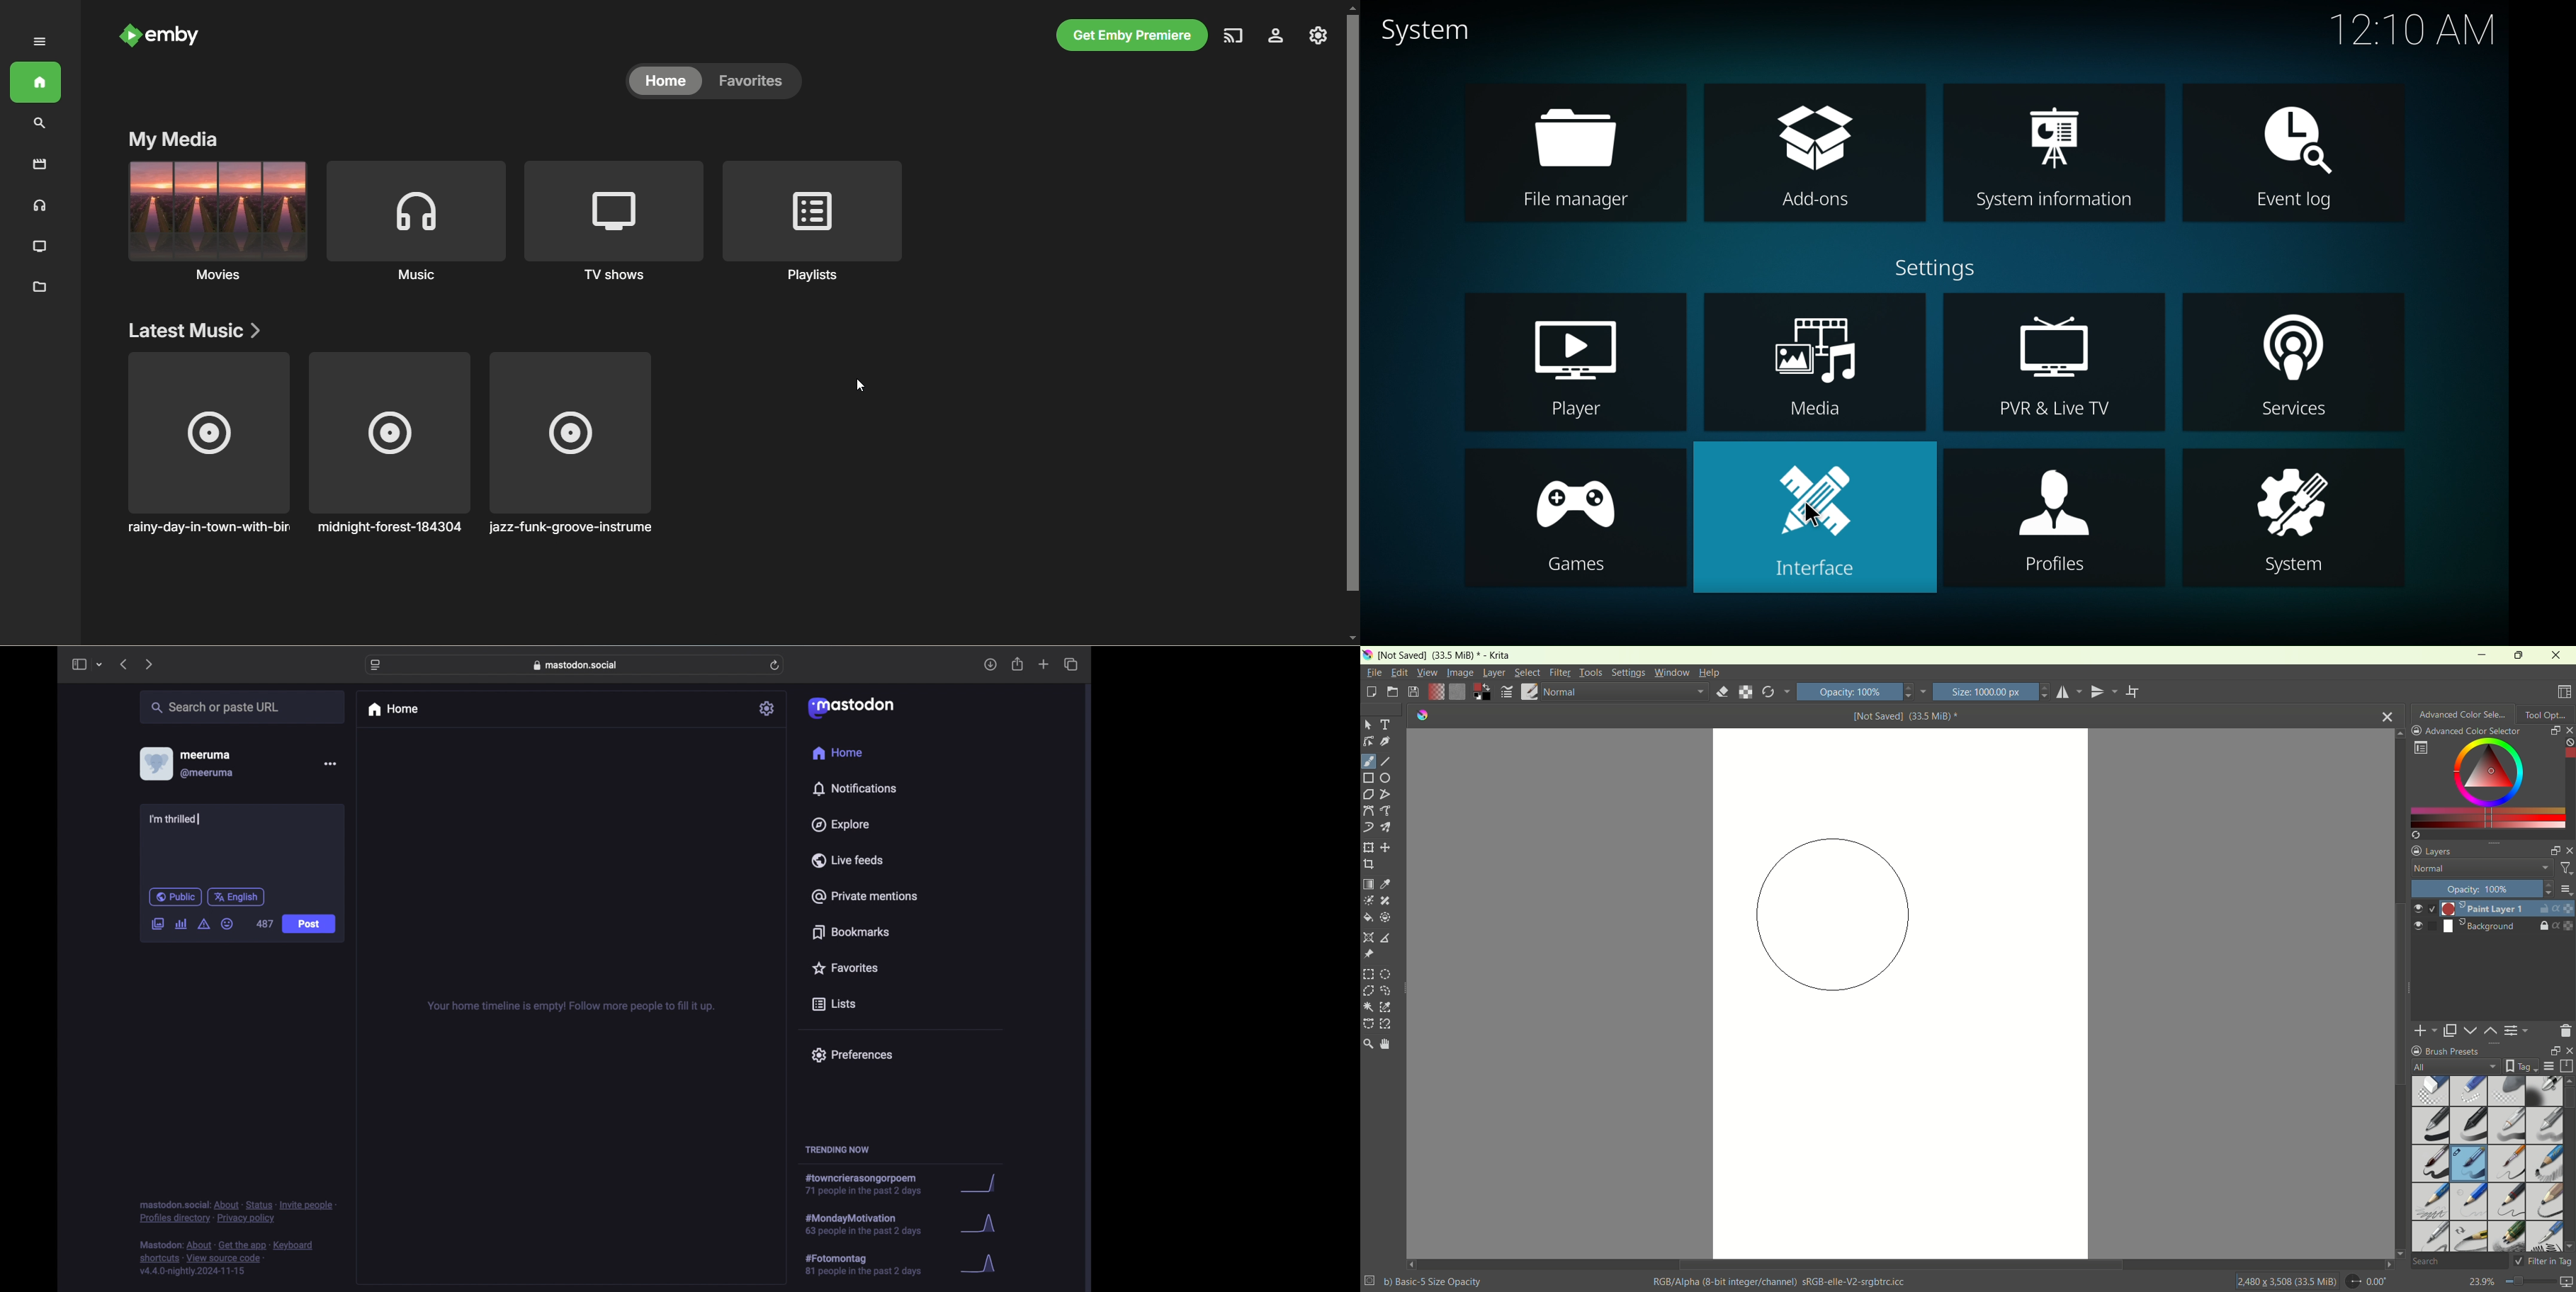 This screenshot has height=1316, width=2576. I want to click on add image, so click(157, 925).